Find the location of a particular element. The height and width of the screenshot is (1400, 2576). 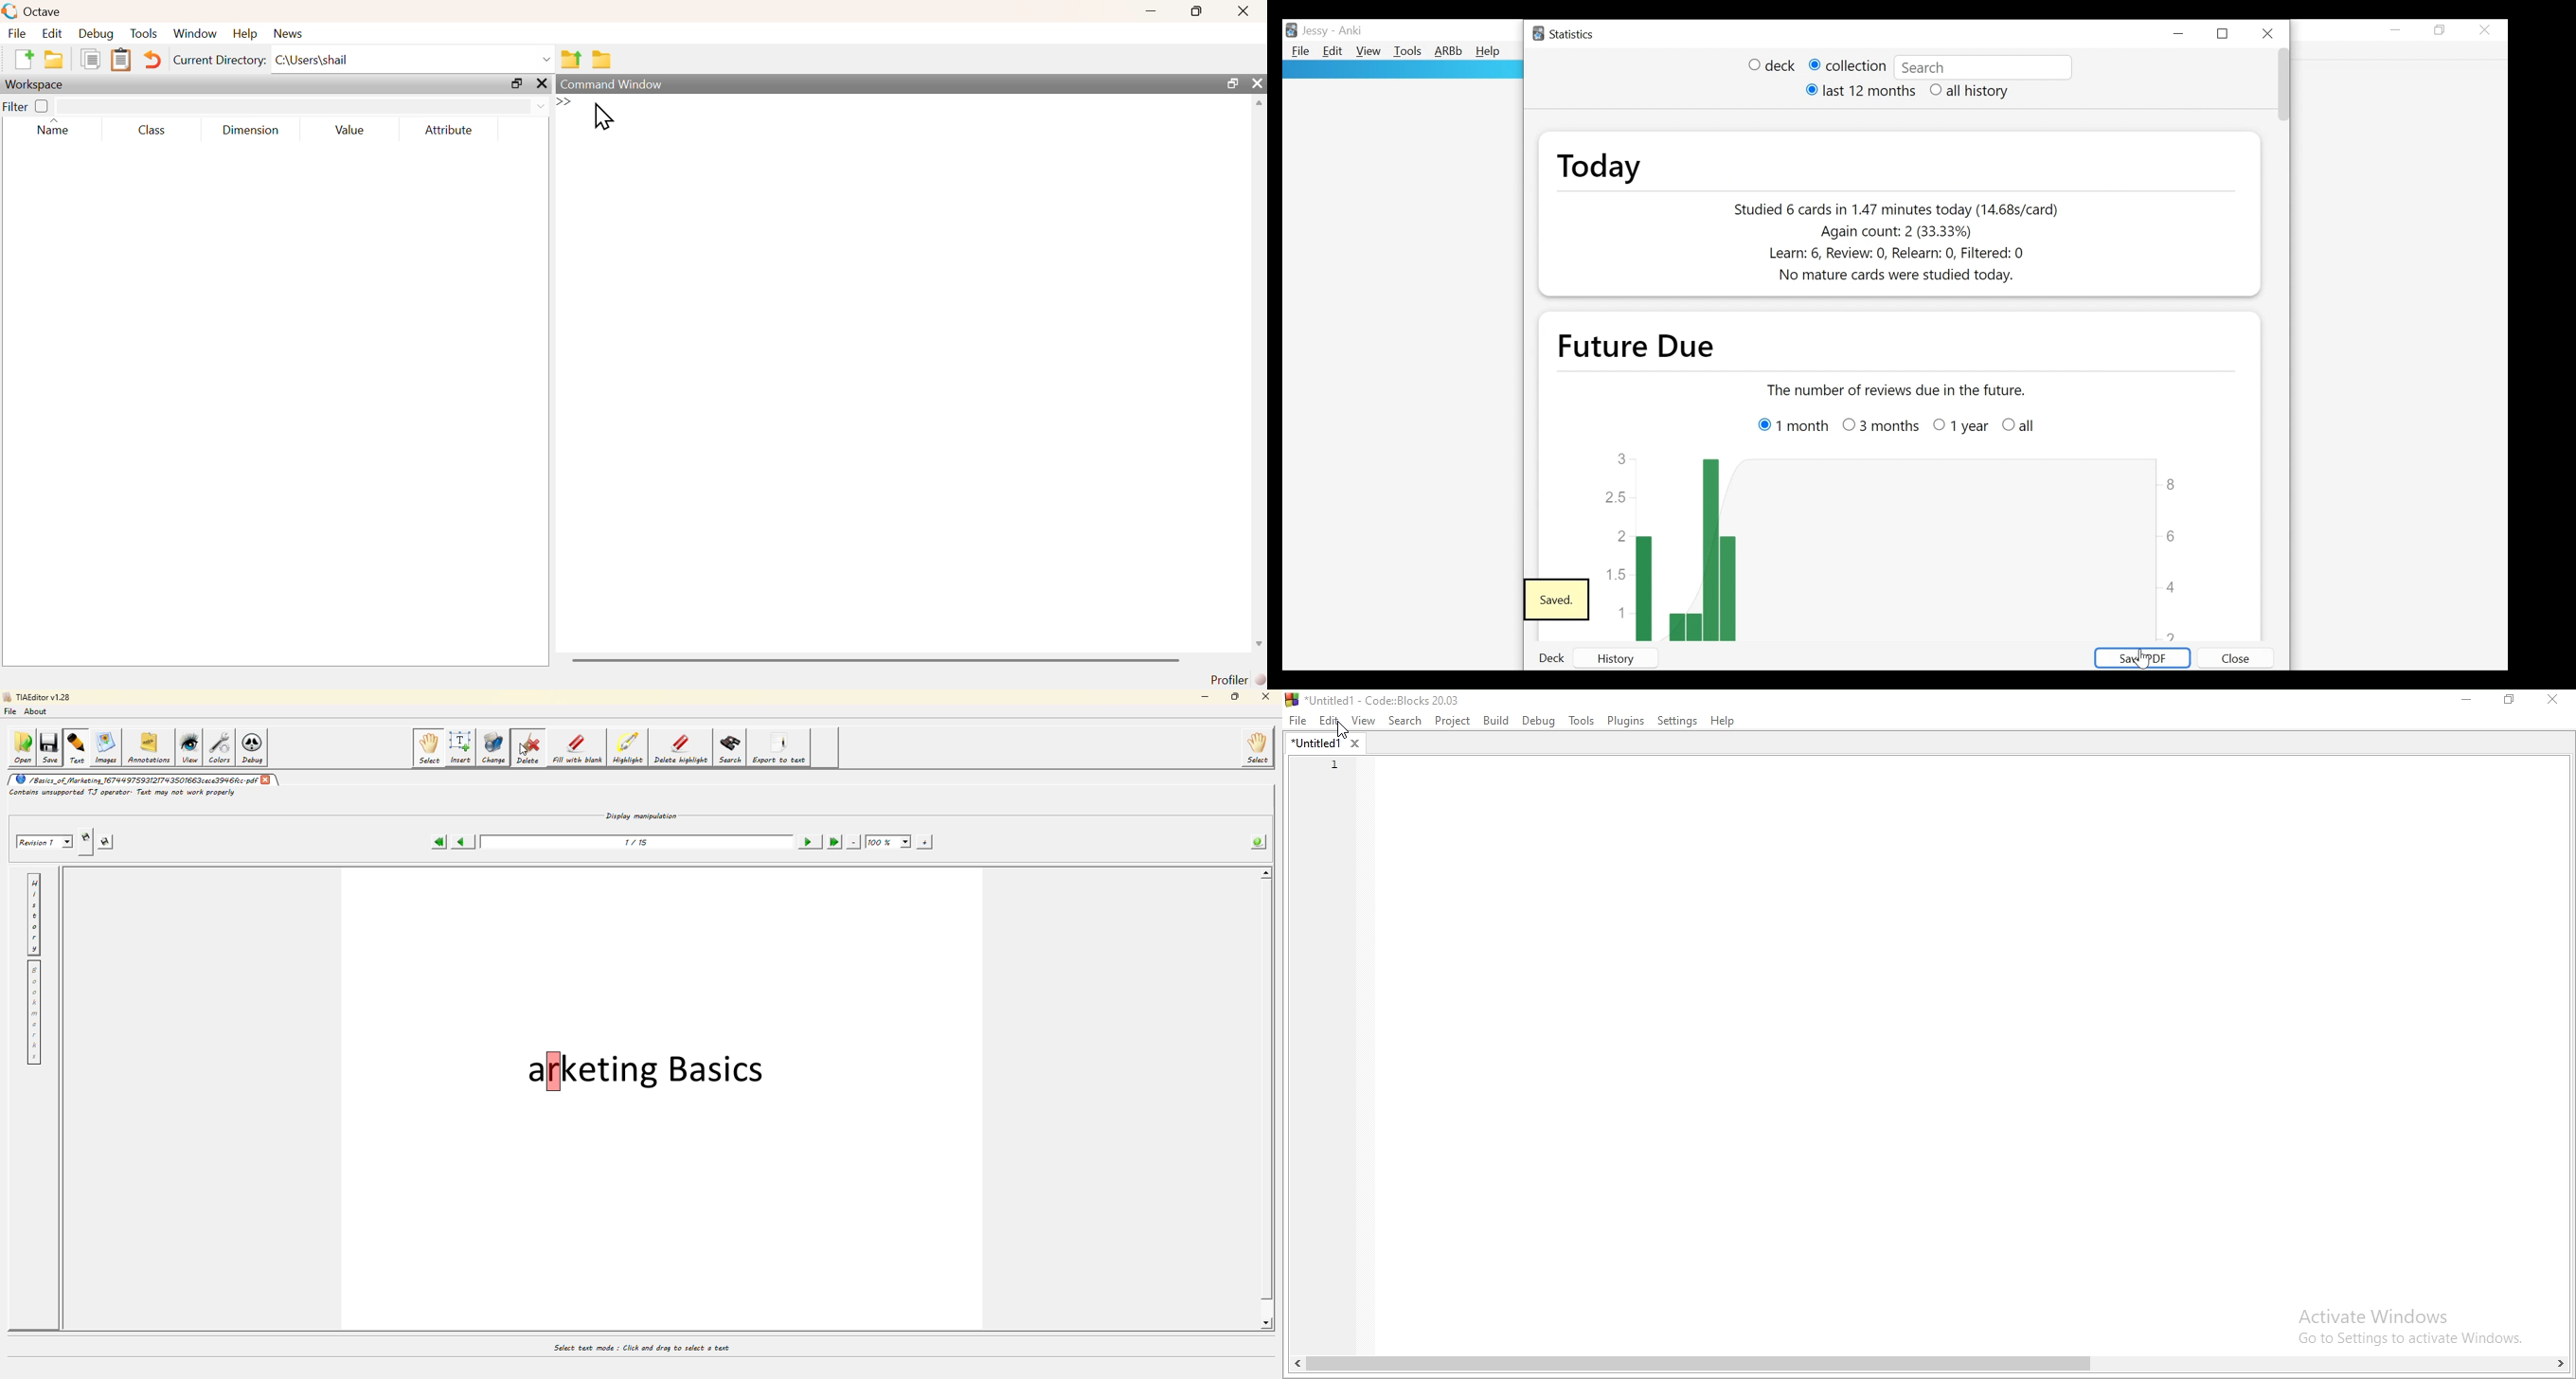

Anki is located at coordinates (1349, 31).